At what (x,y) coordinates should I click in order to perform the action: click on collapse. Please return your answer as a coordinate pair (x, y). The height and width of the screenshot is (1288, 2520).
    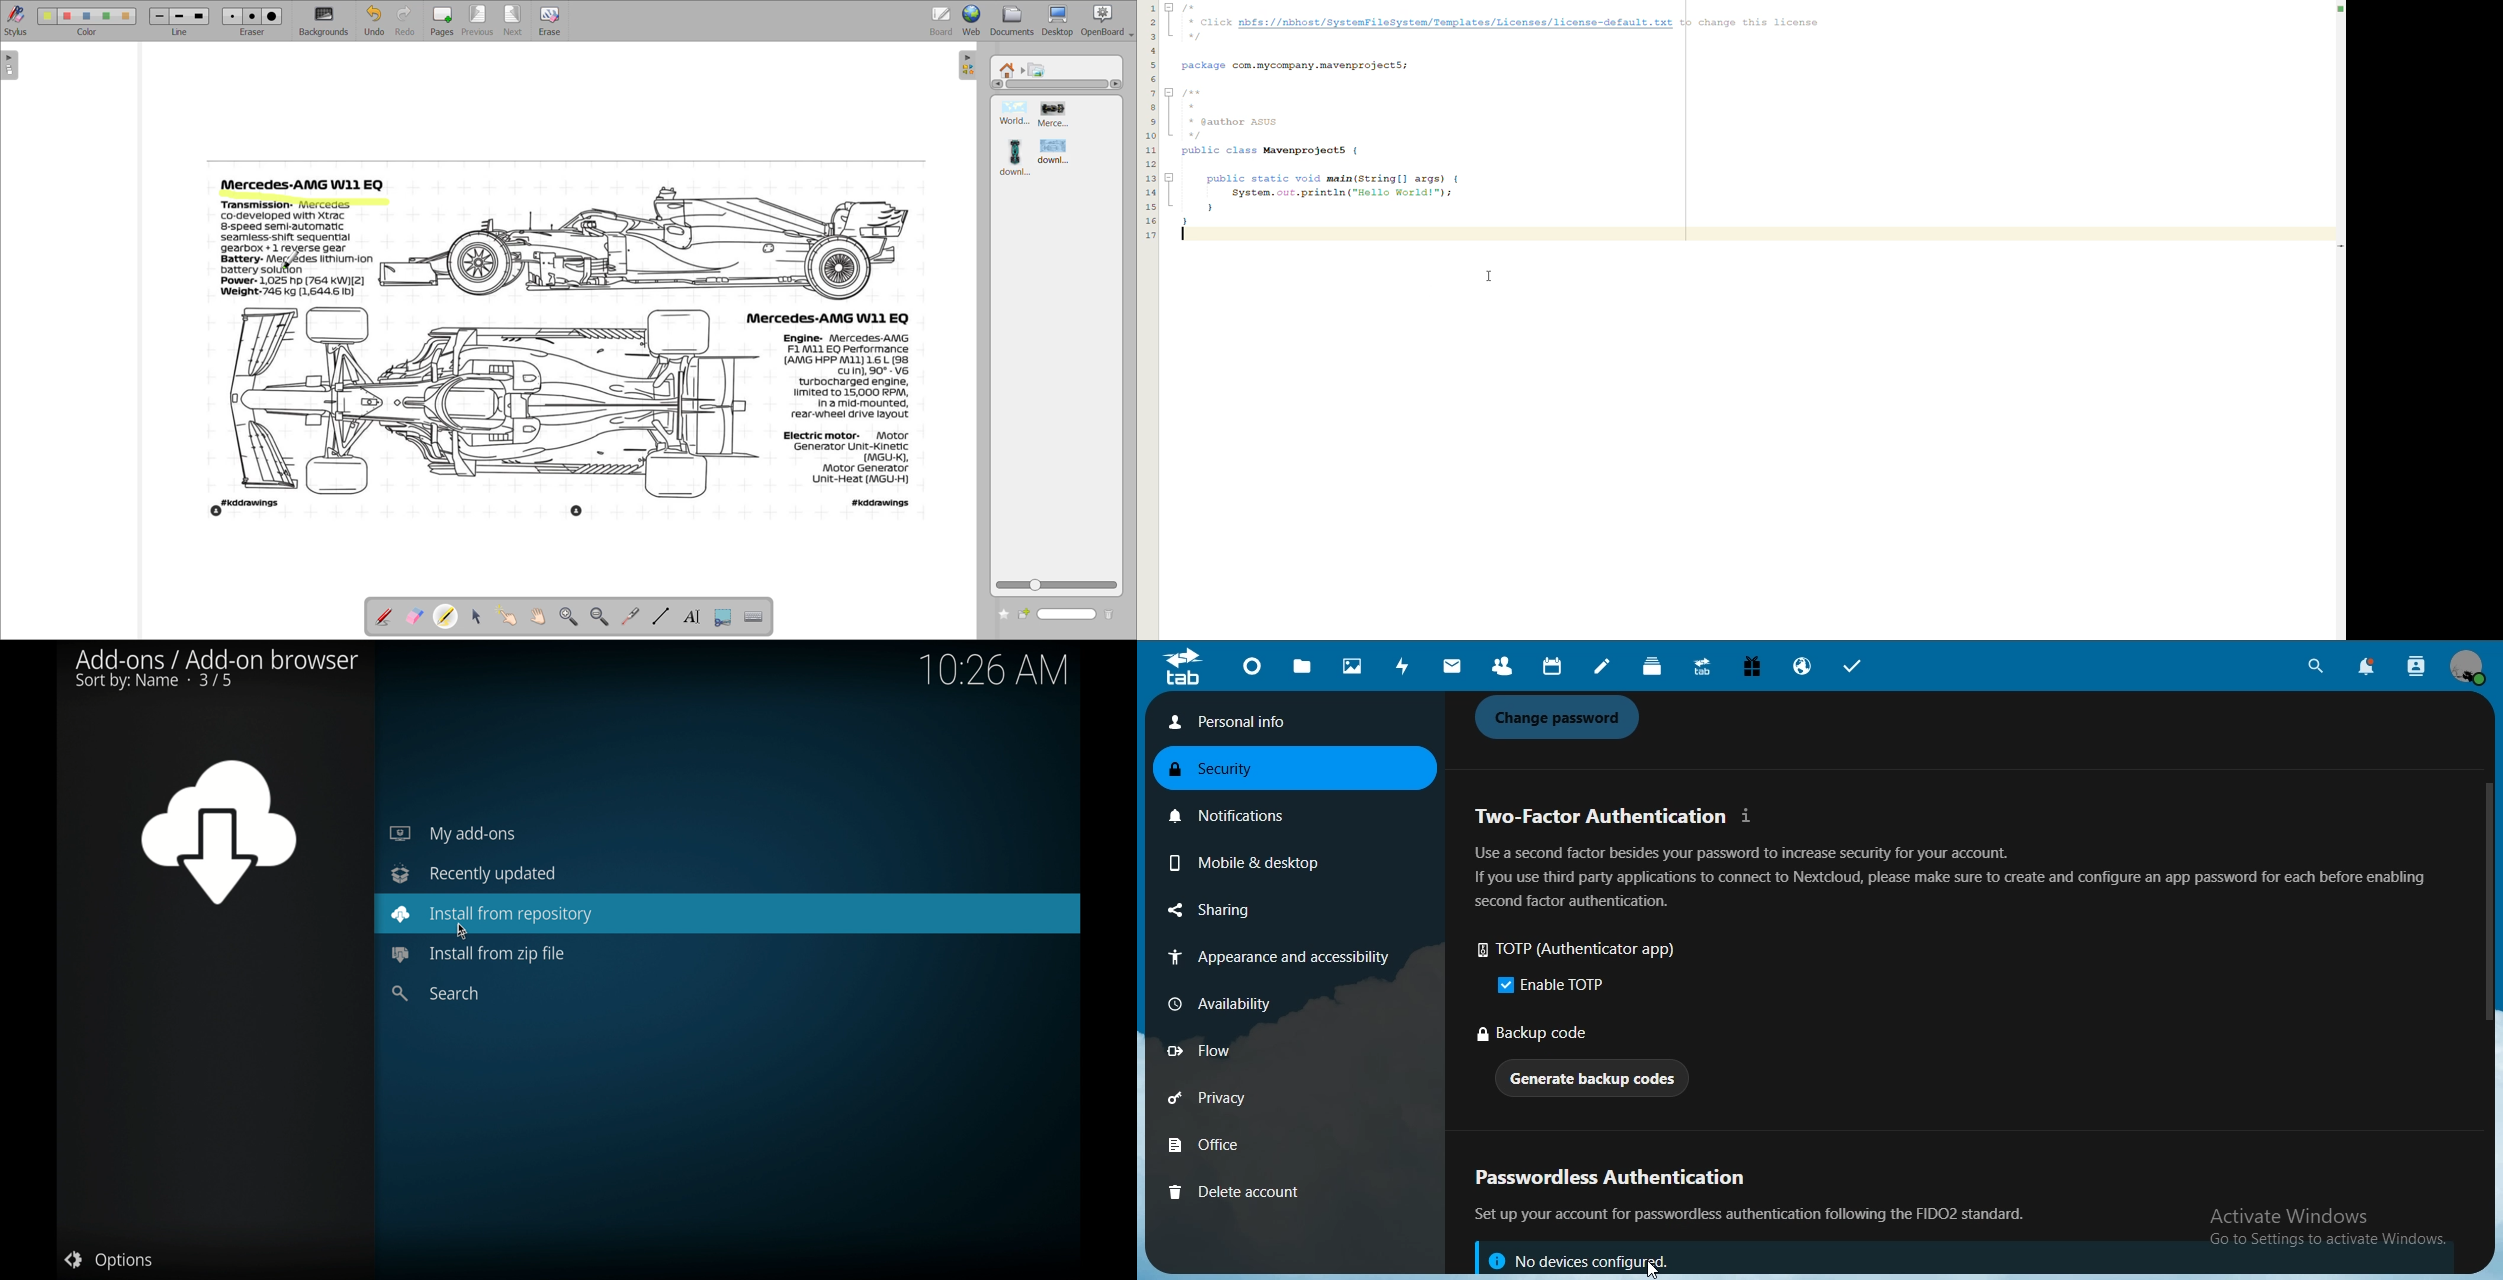
    Looking at the image, I should click on (968, 66).